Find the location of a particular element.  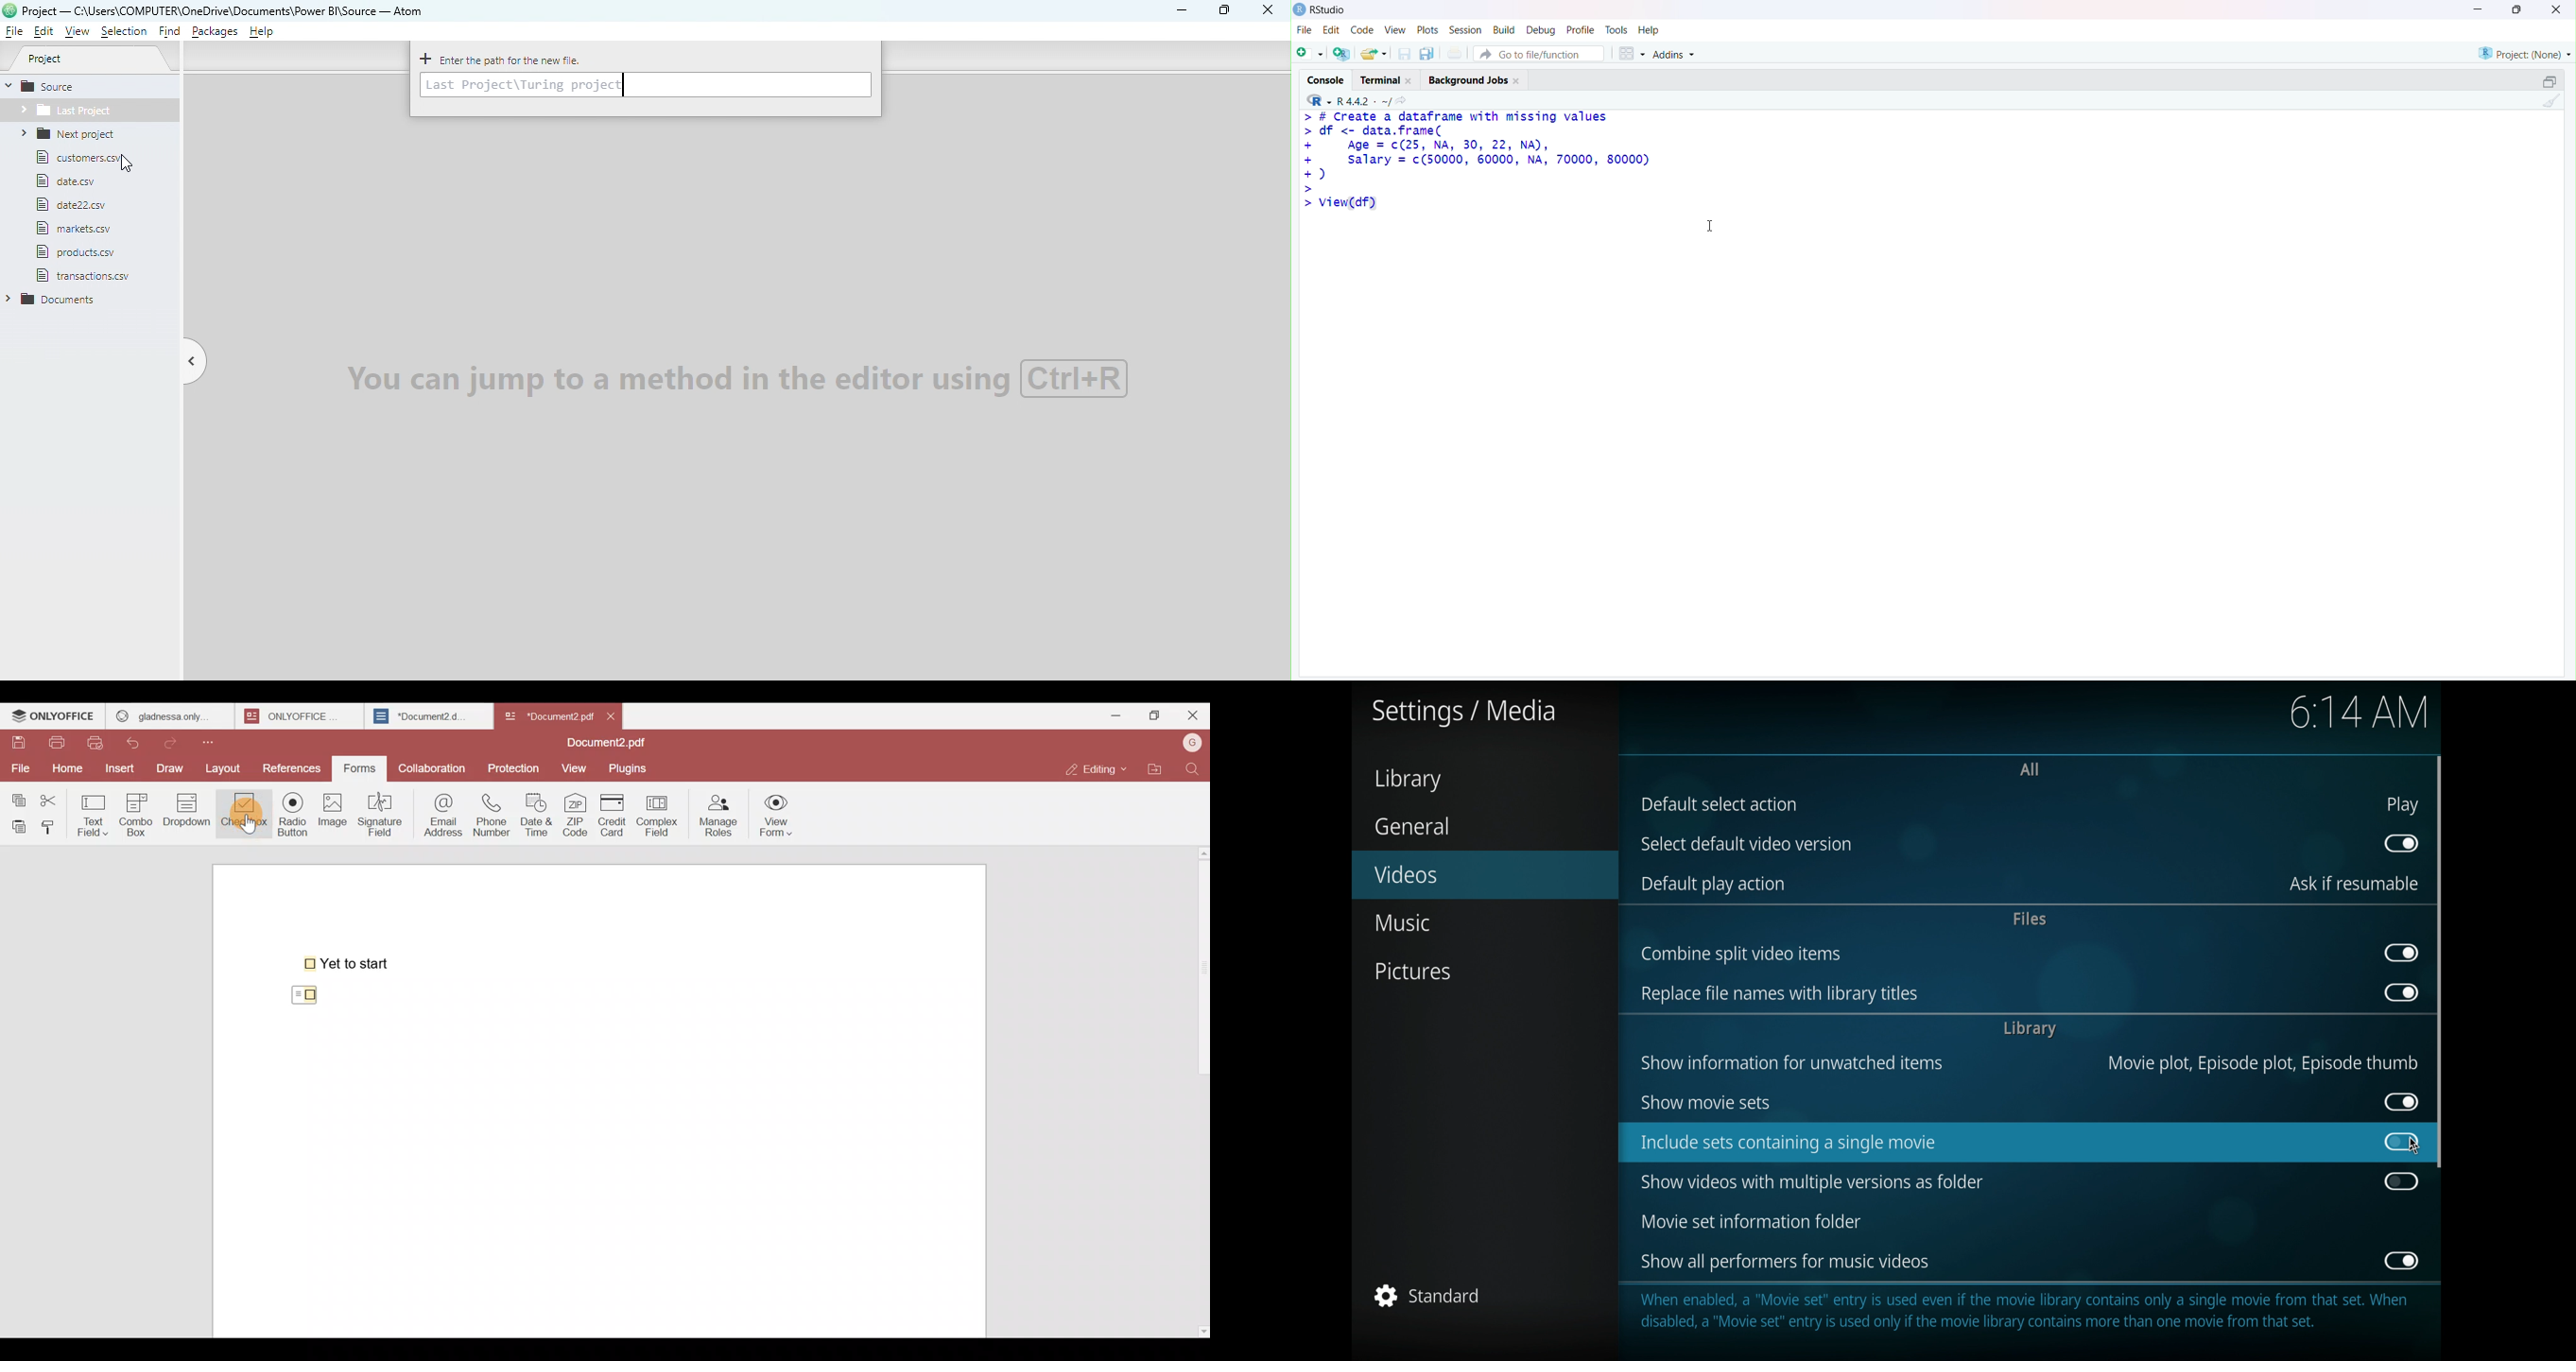

Help is located at coordinates (265, 34).